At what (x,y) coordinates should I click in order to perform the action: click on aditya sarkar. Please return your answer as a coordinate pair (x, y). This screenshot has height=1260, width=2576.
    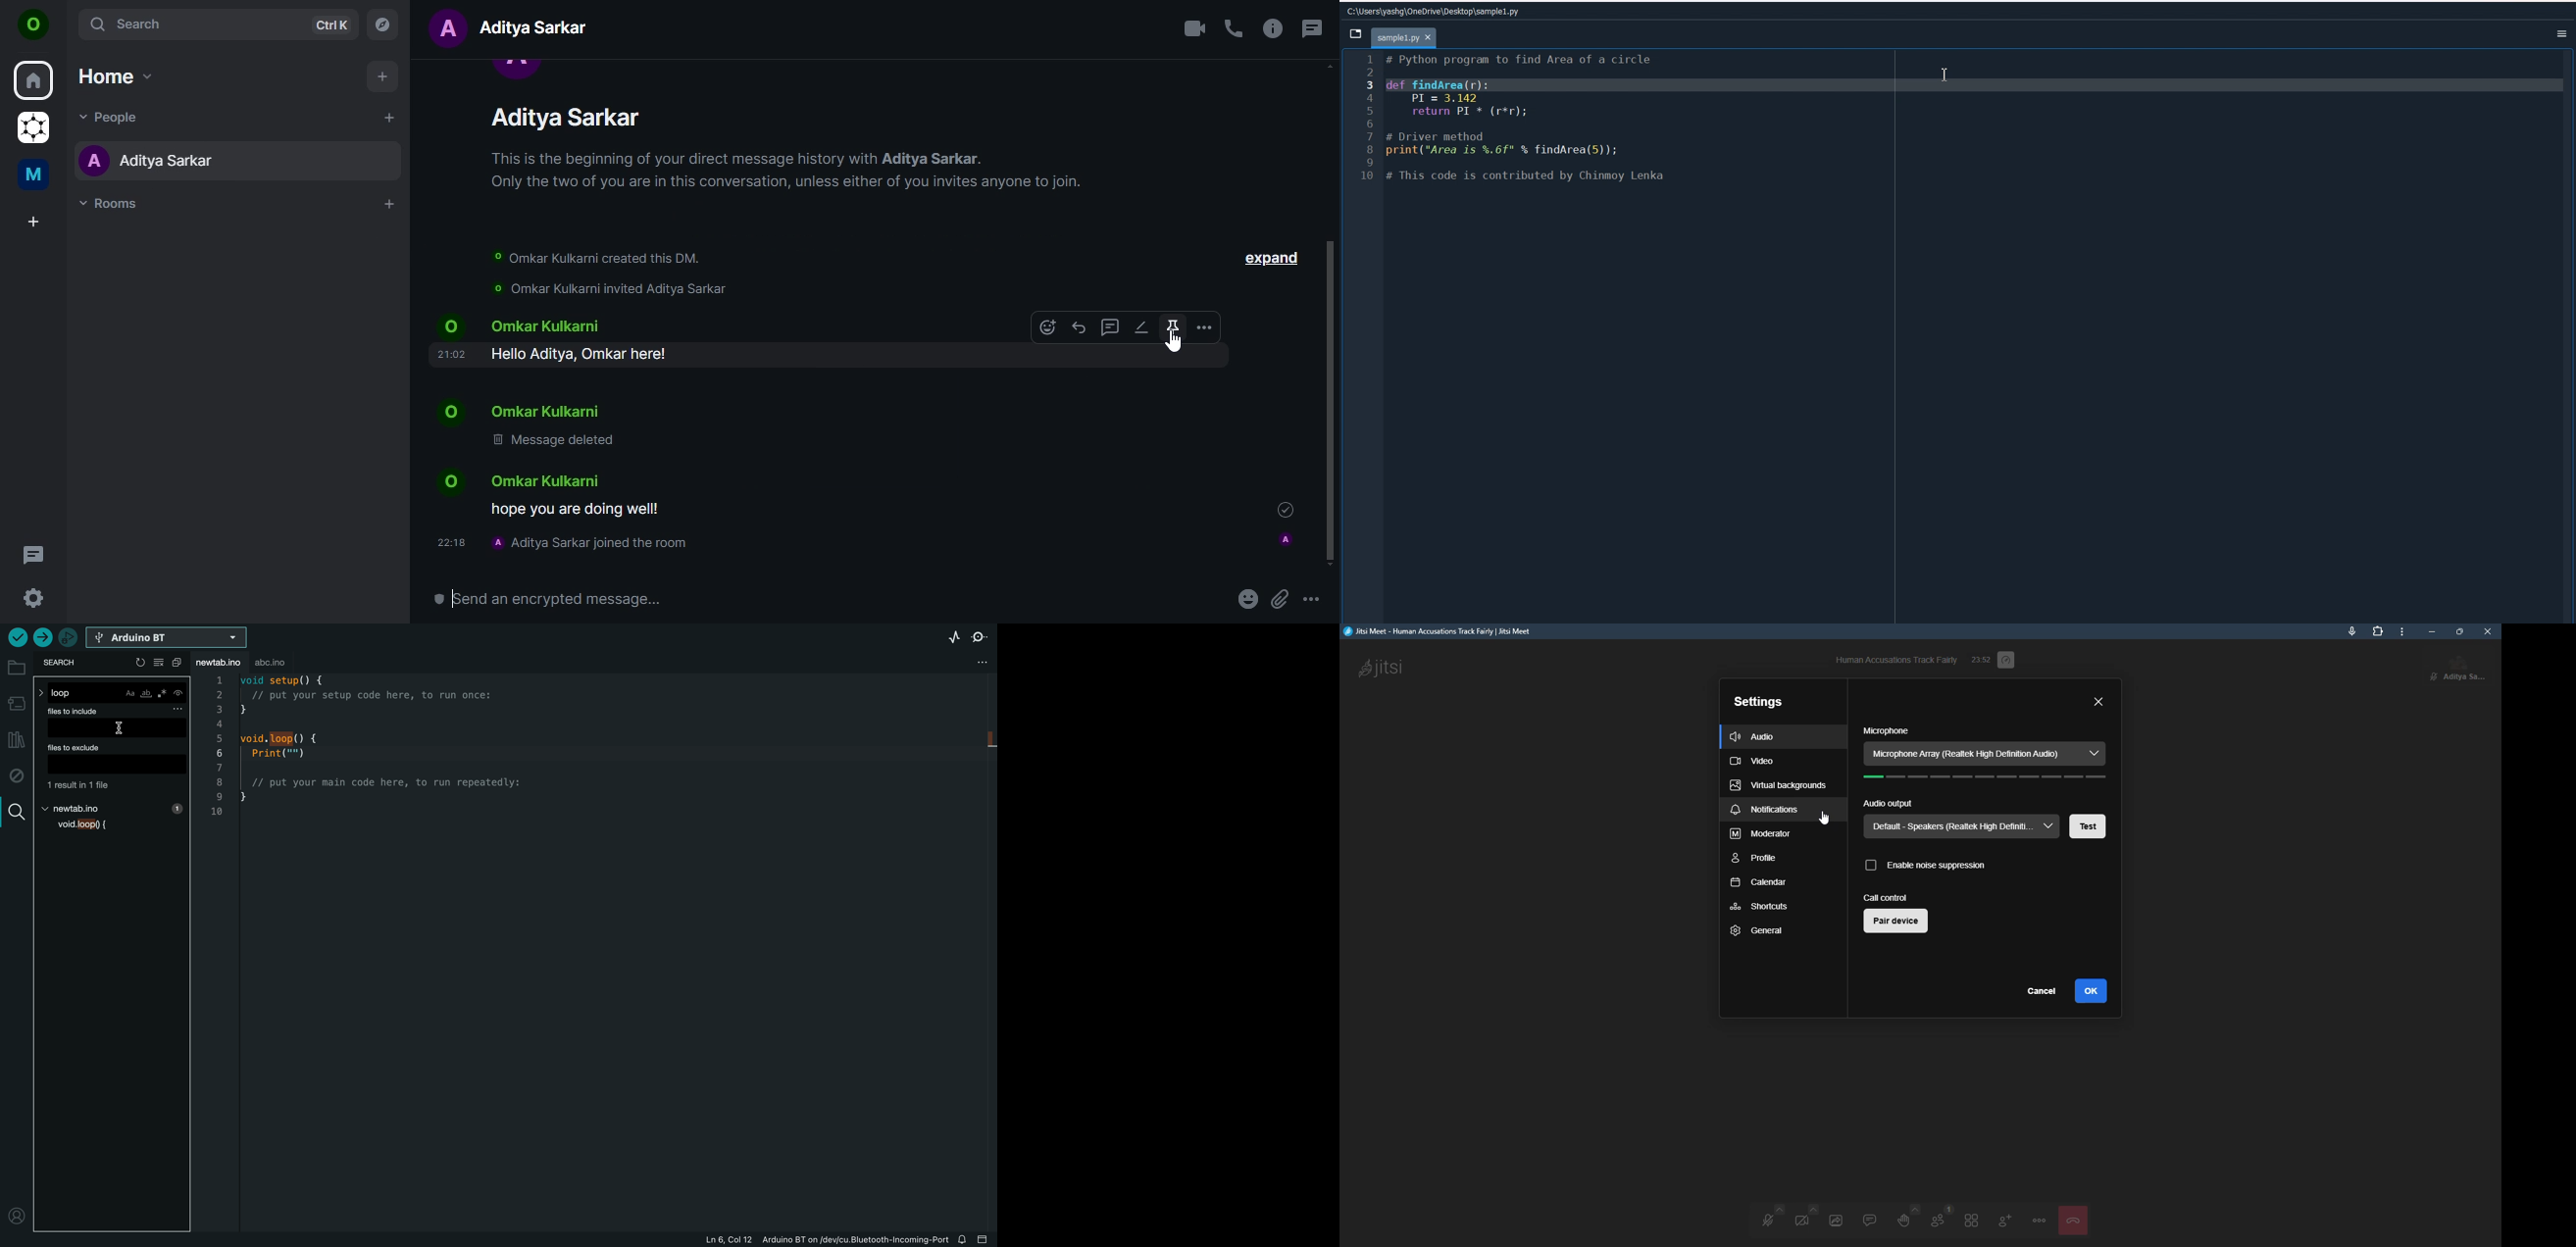
    Looking at the image, I should click on (153, 162).